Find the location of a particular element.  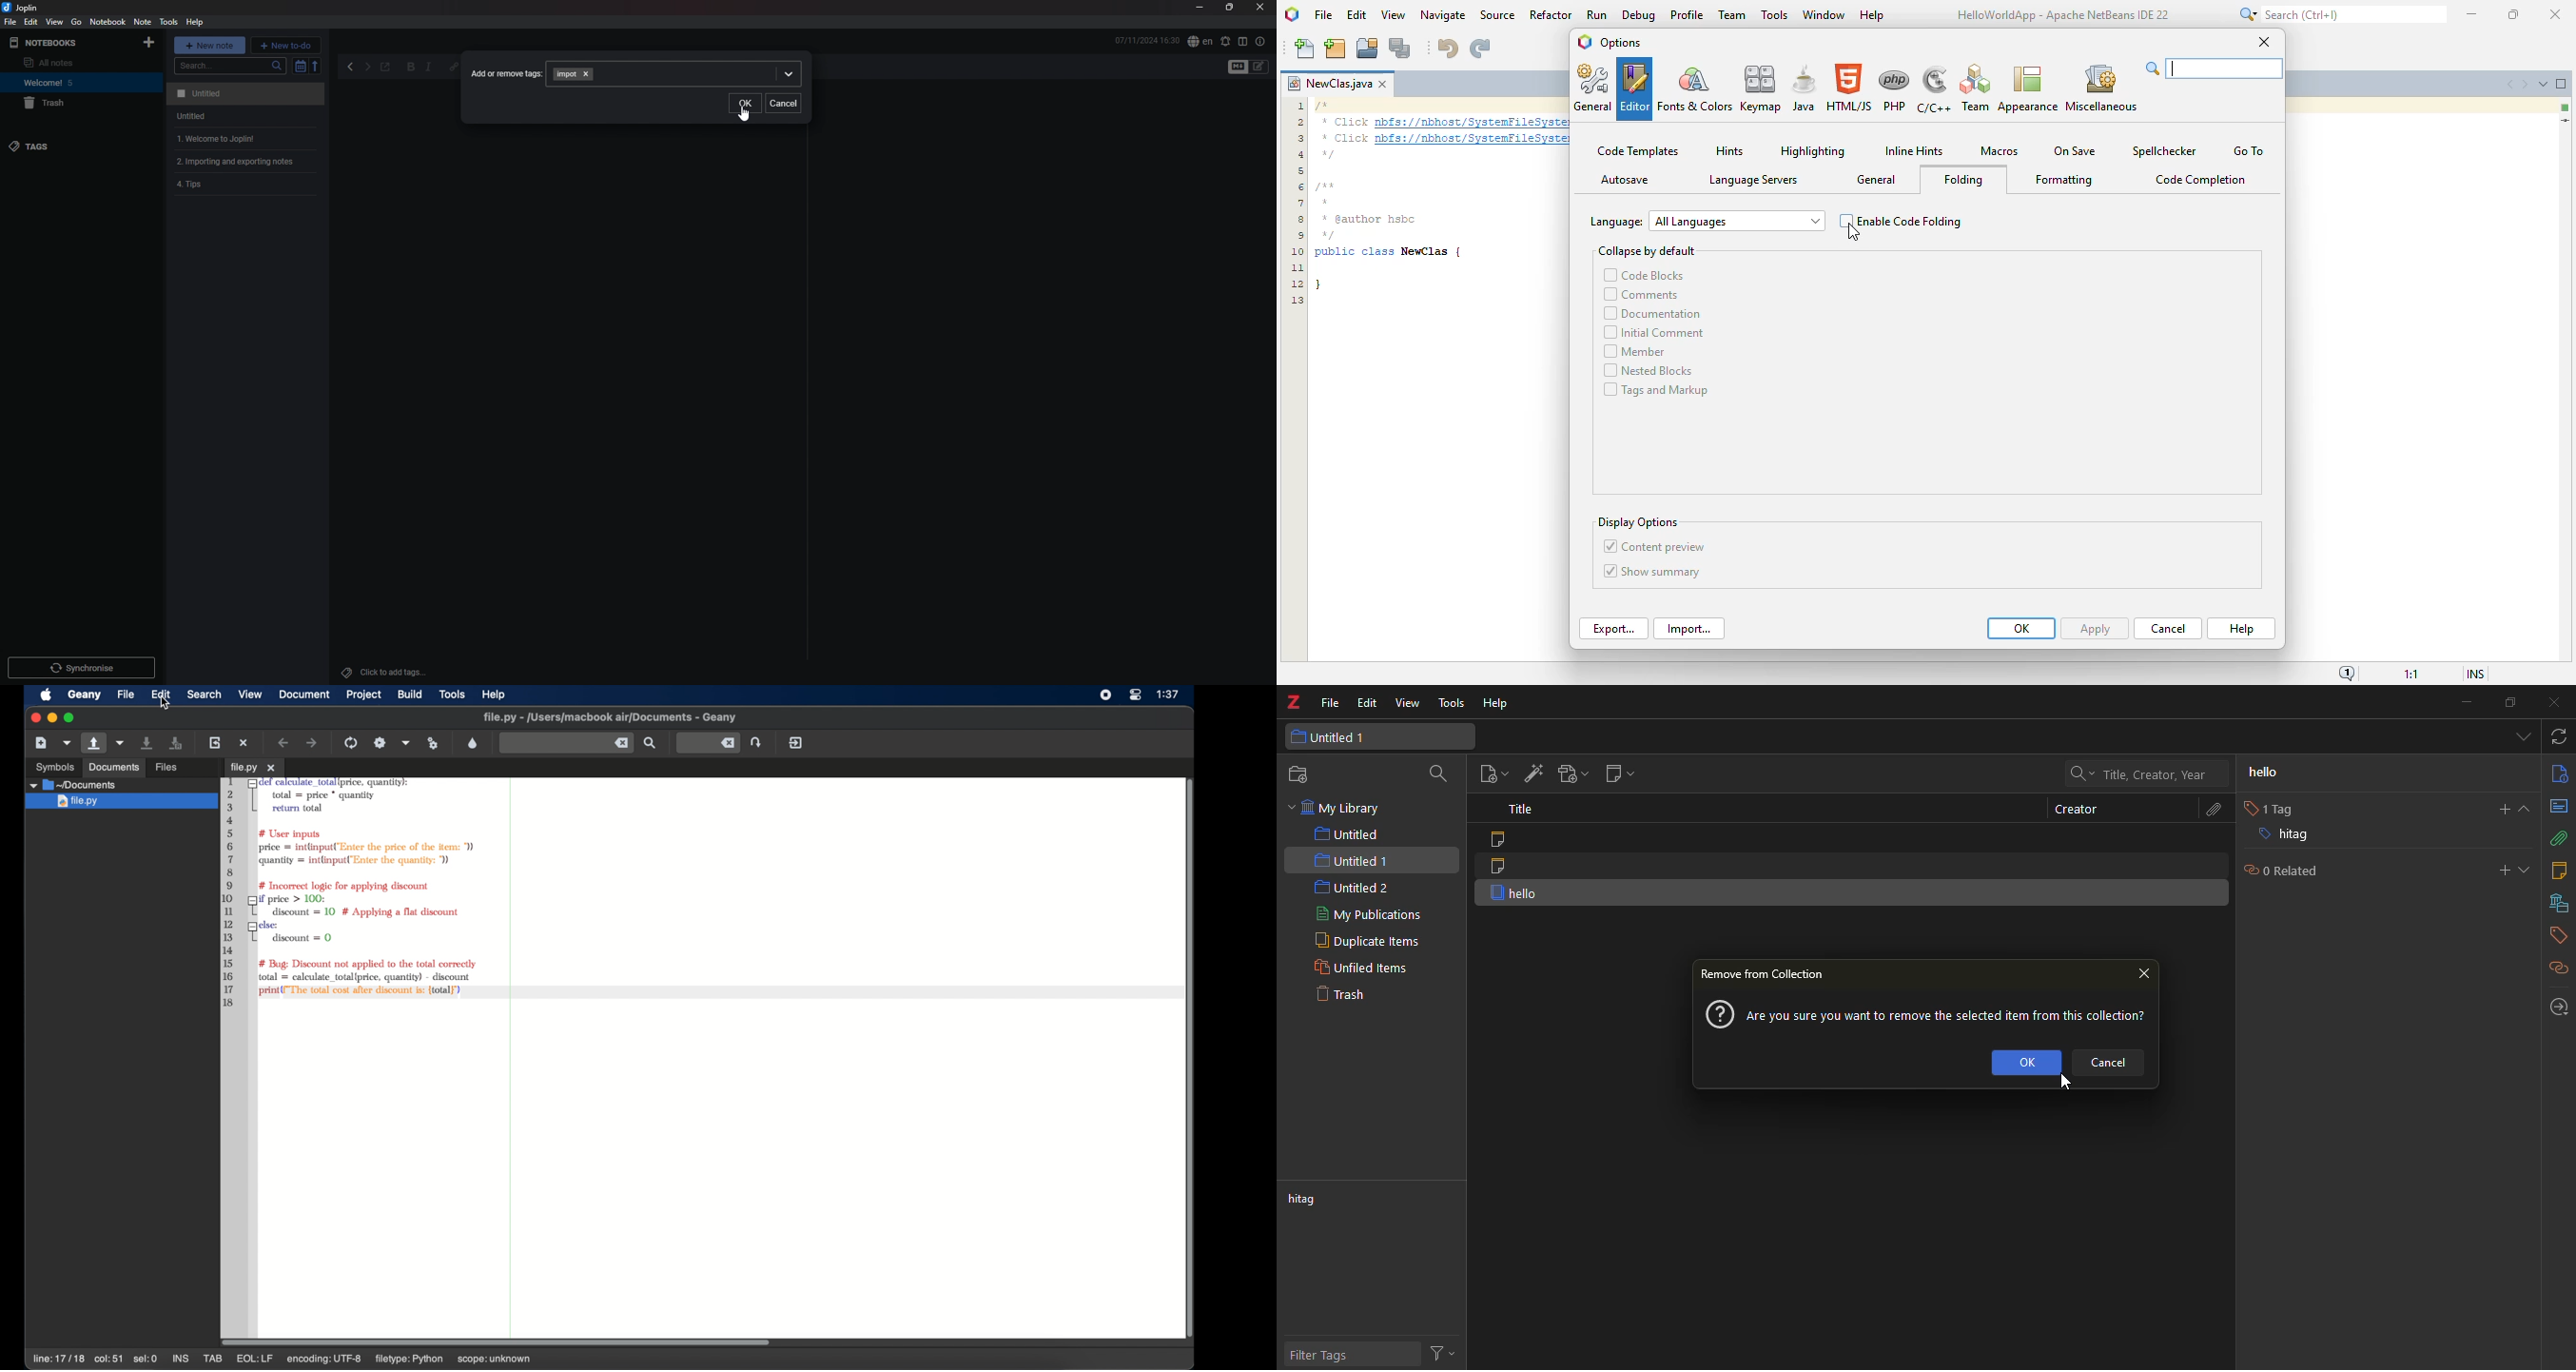

notebooks is located at coordinates (63, 43).